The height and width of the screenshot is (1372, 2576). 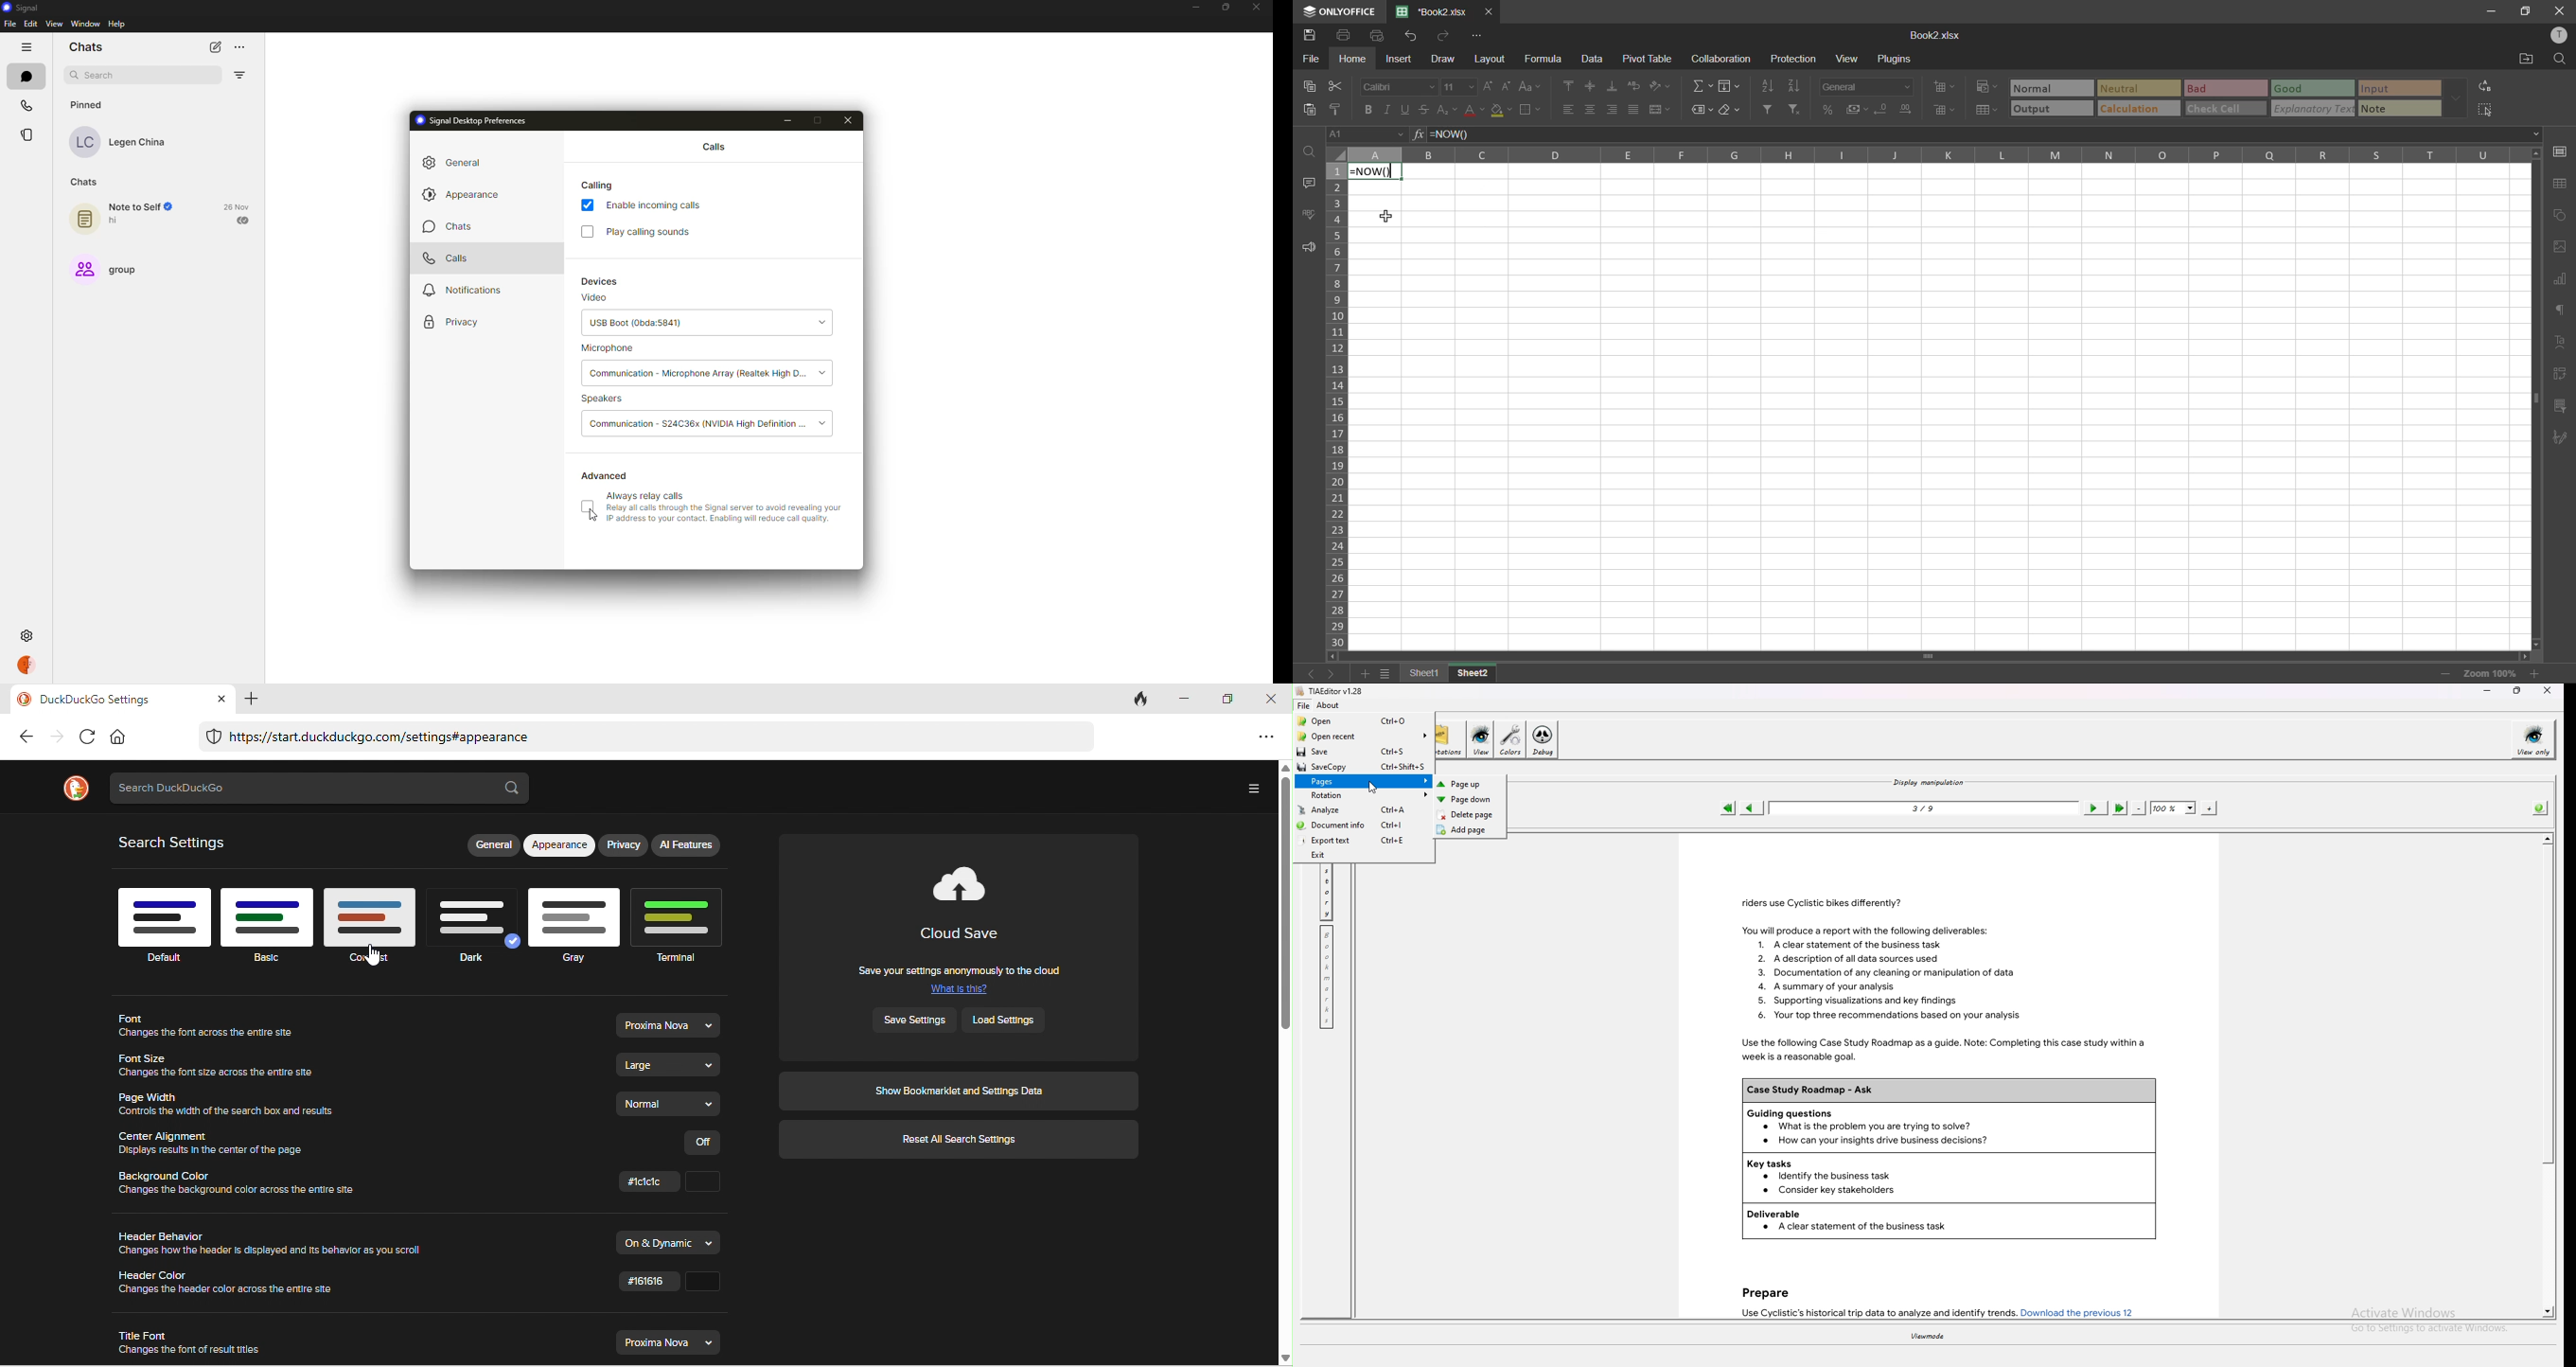 What do you see at coordinates (2454, 98) in the screenshot?
I see `more options` at bounding box center [2454, 98].